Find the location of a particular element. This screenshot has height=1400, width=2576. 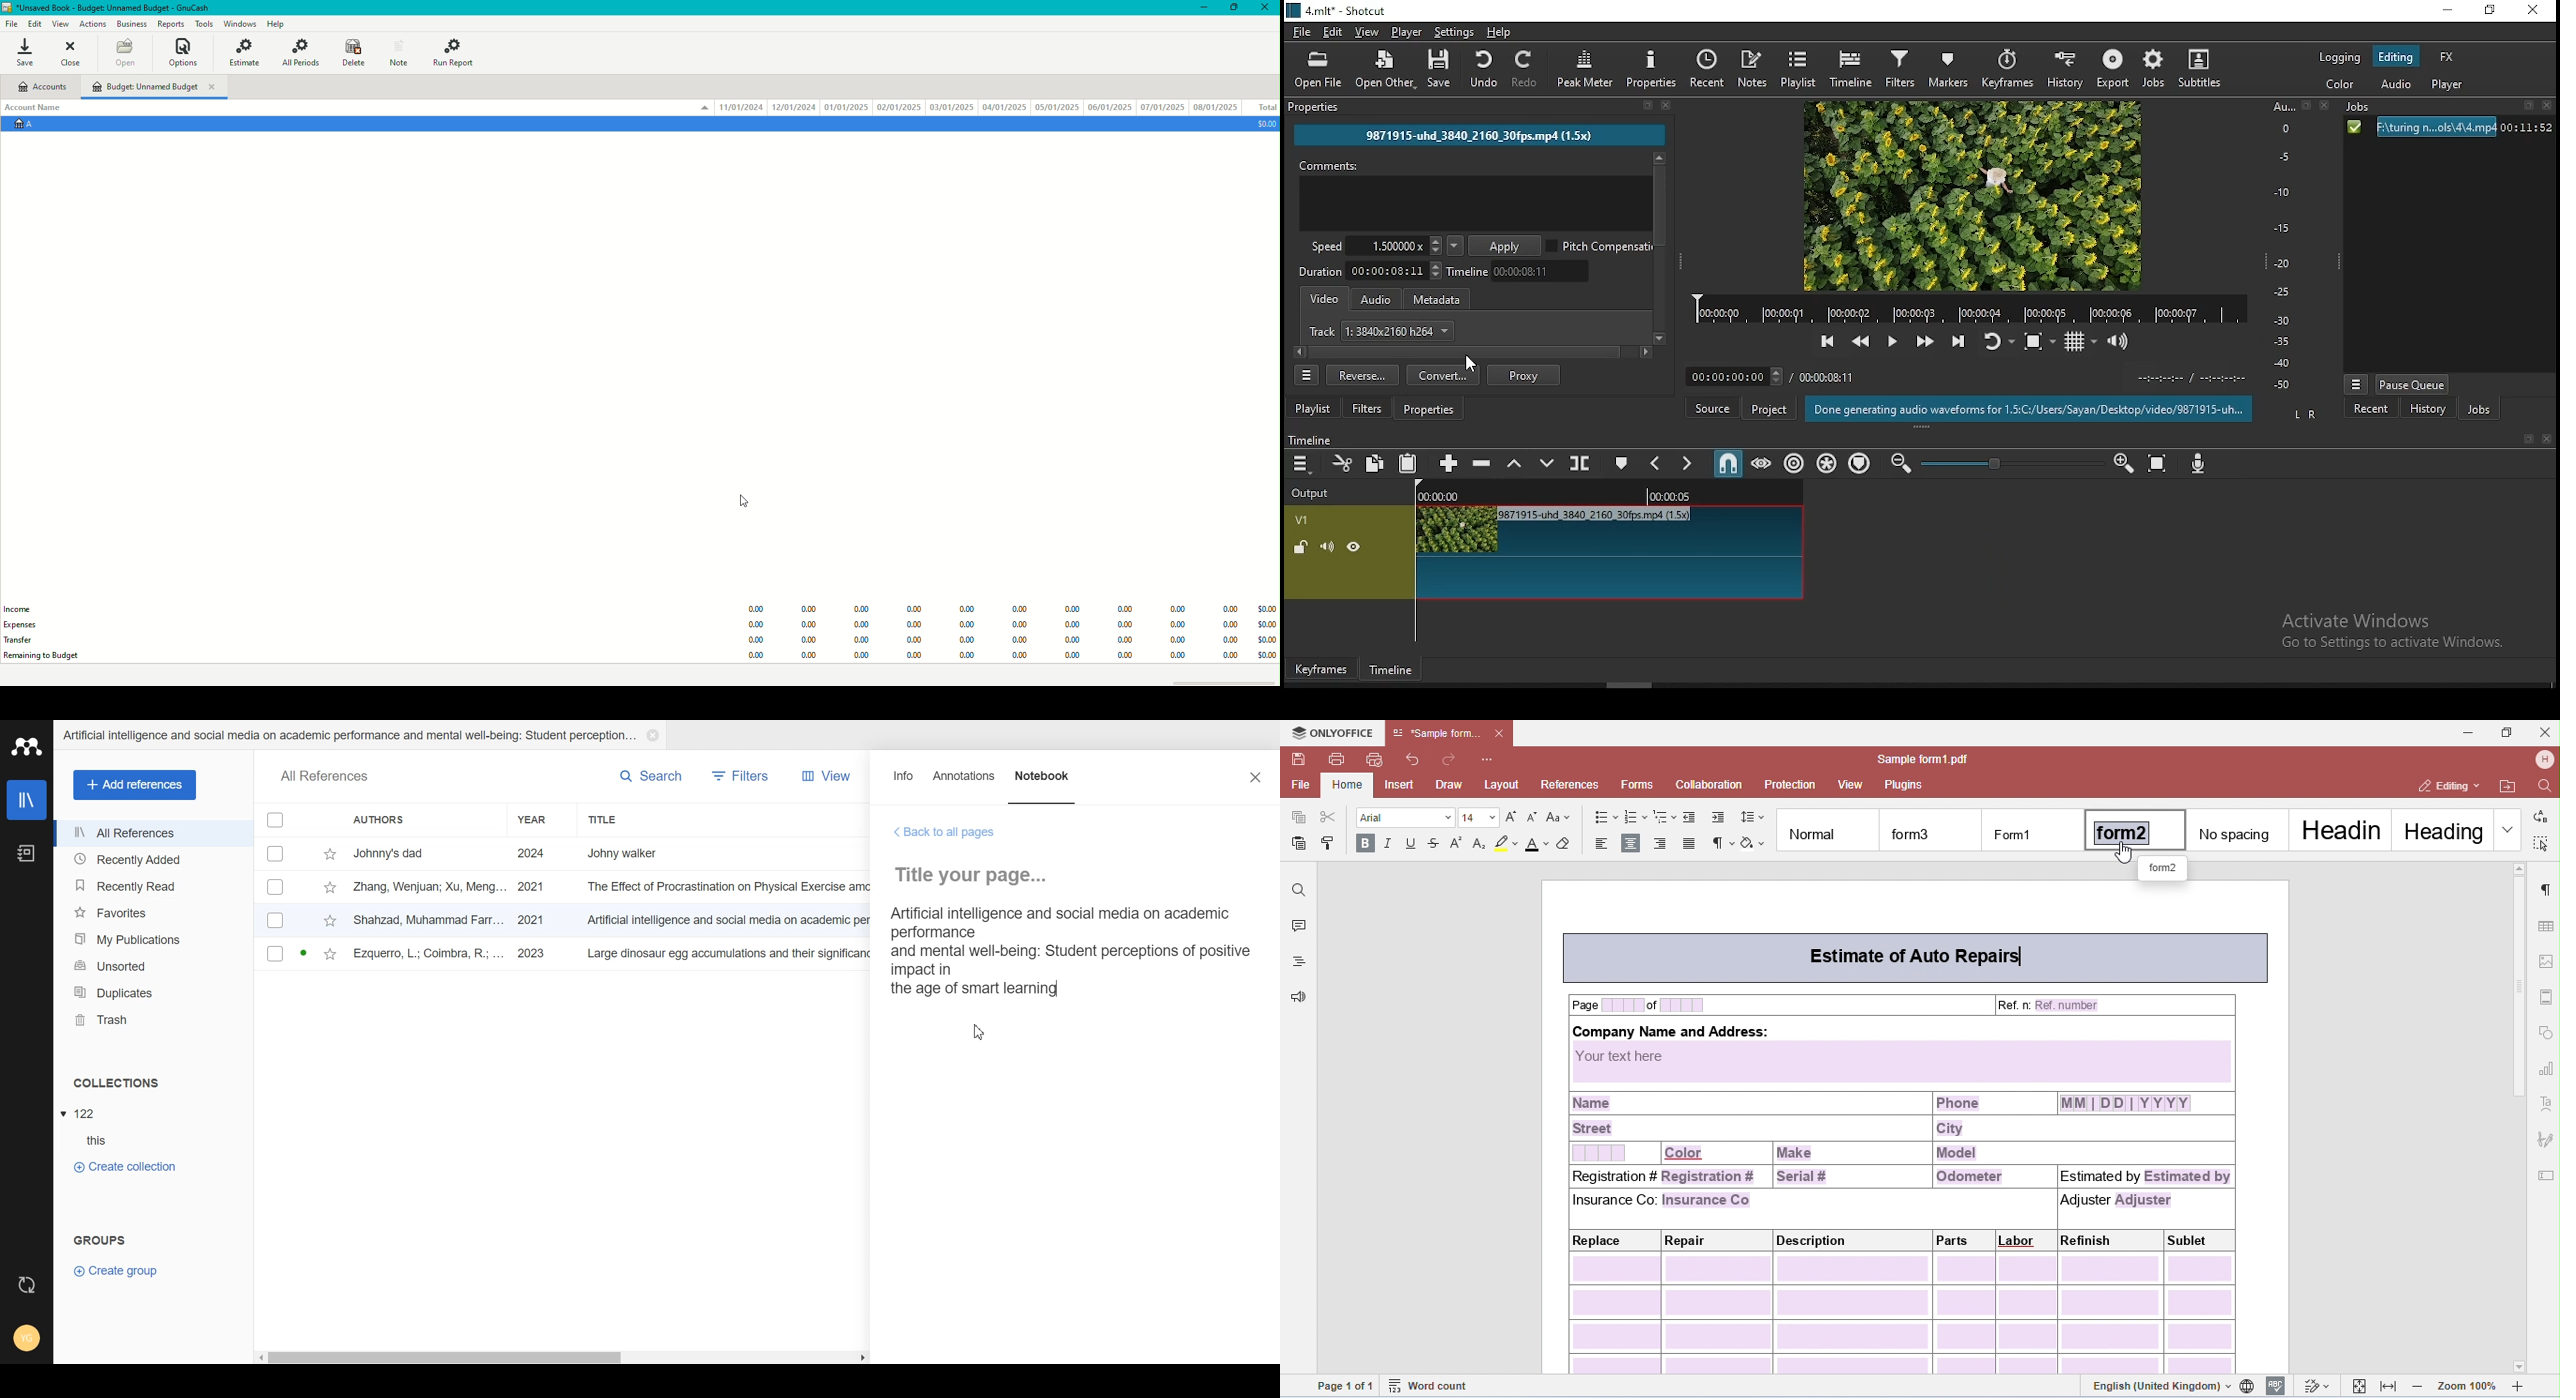

markers is located at coordinates (1949, 69).